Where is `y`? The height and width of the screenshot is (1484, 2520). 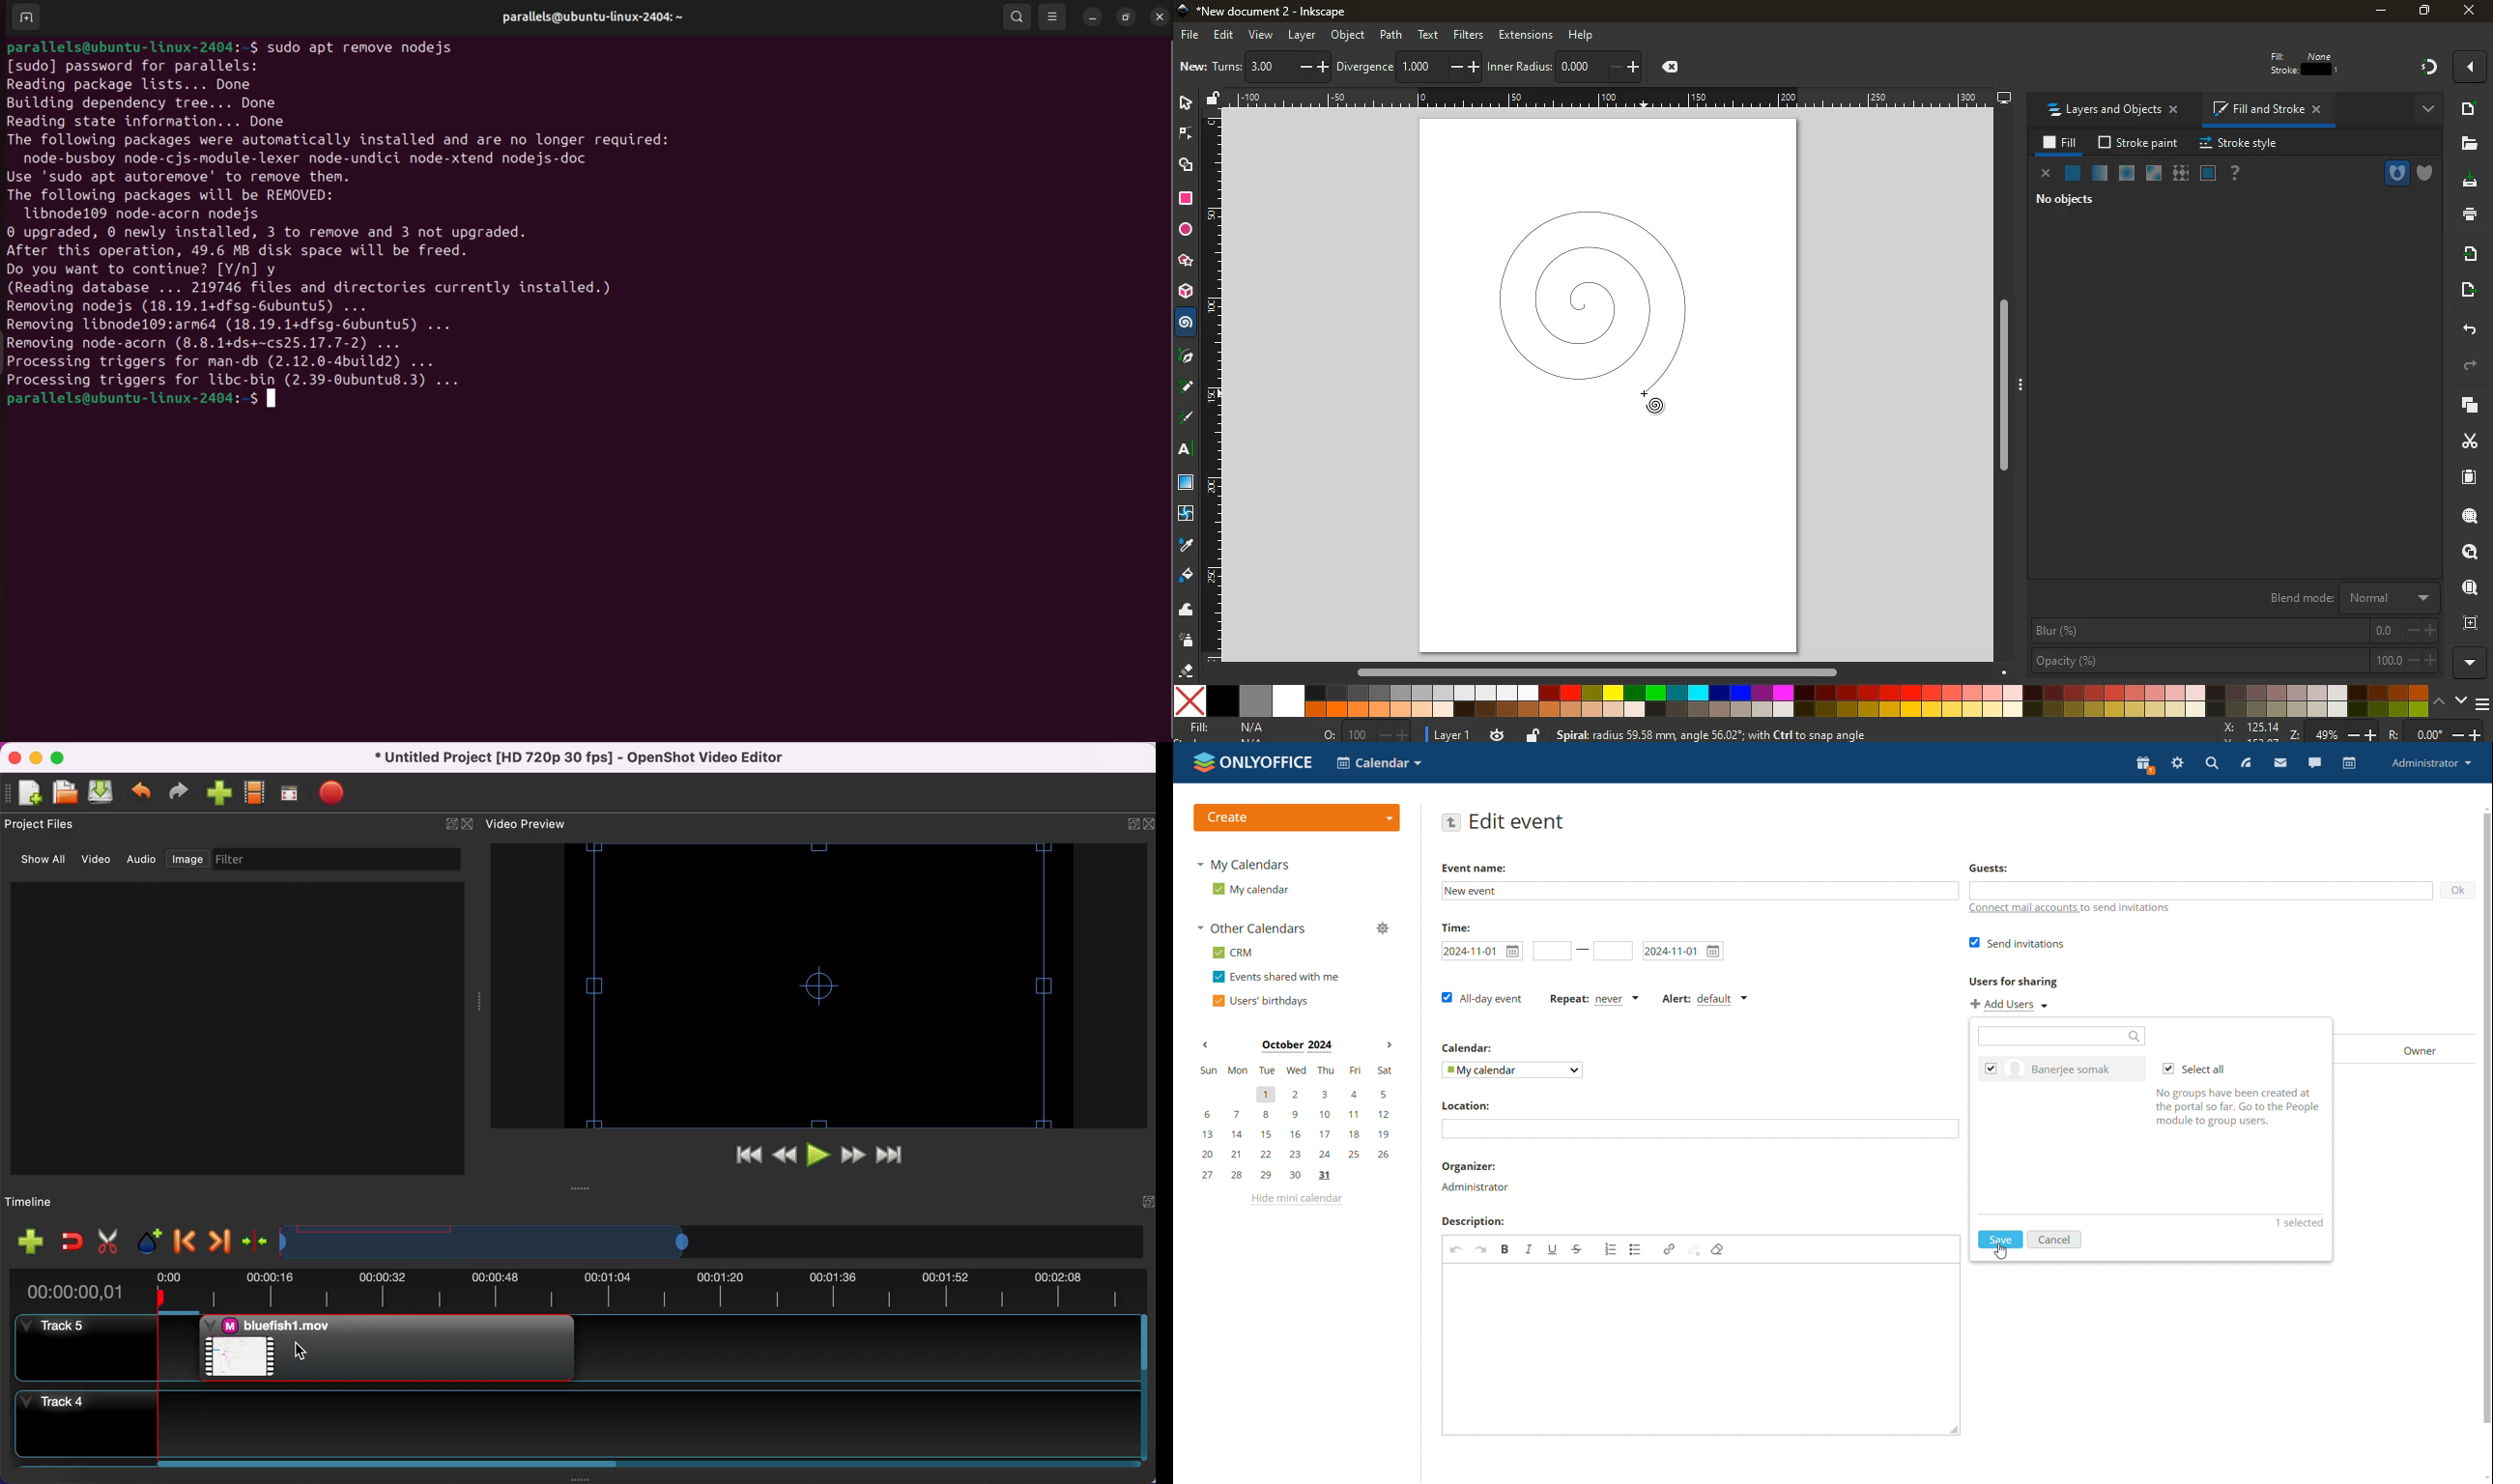
y is located at coordinates (277, 269).